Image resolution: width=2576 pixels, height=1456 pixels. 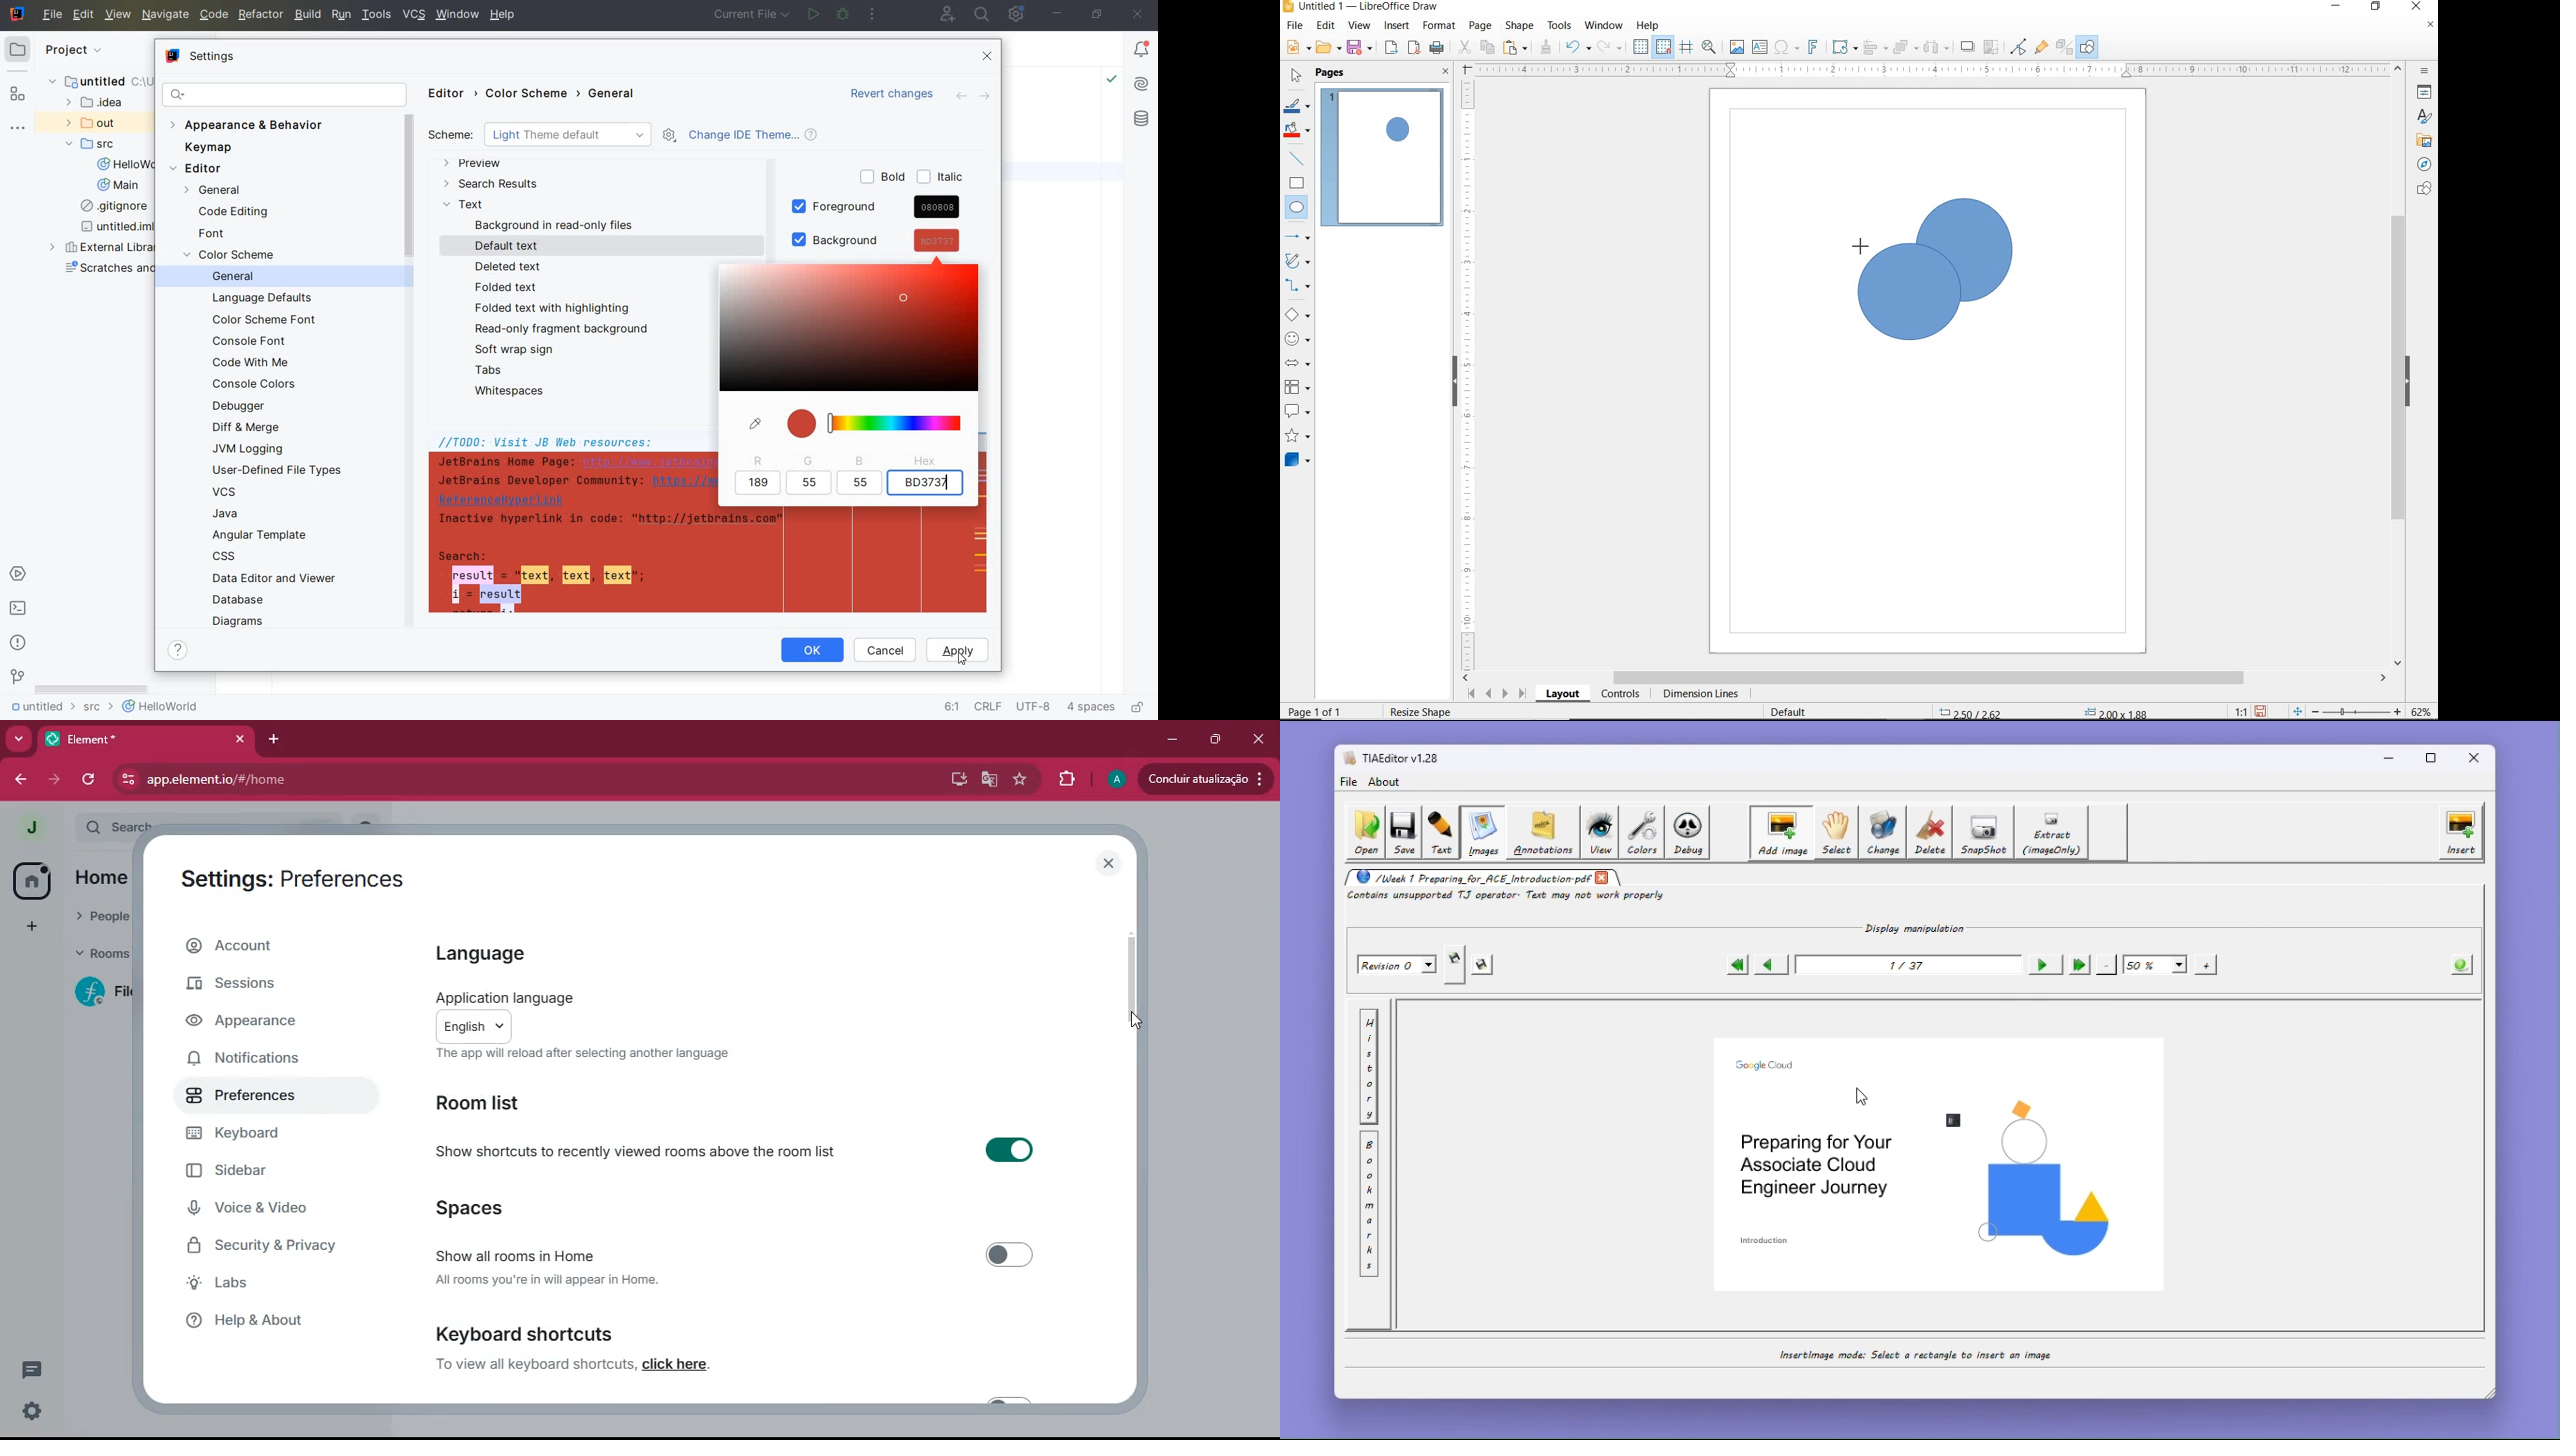 What do you see at coordinates (496, 951) in the screenshot?
I see `language` at bounding box center [496, 951].